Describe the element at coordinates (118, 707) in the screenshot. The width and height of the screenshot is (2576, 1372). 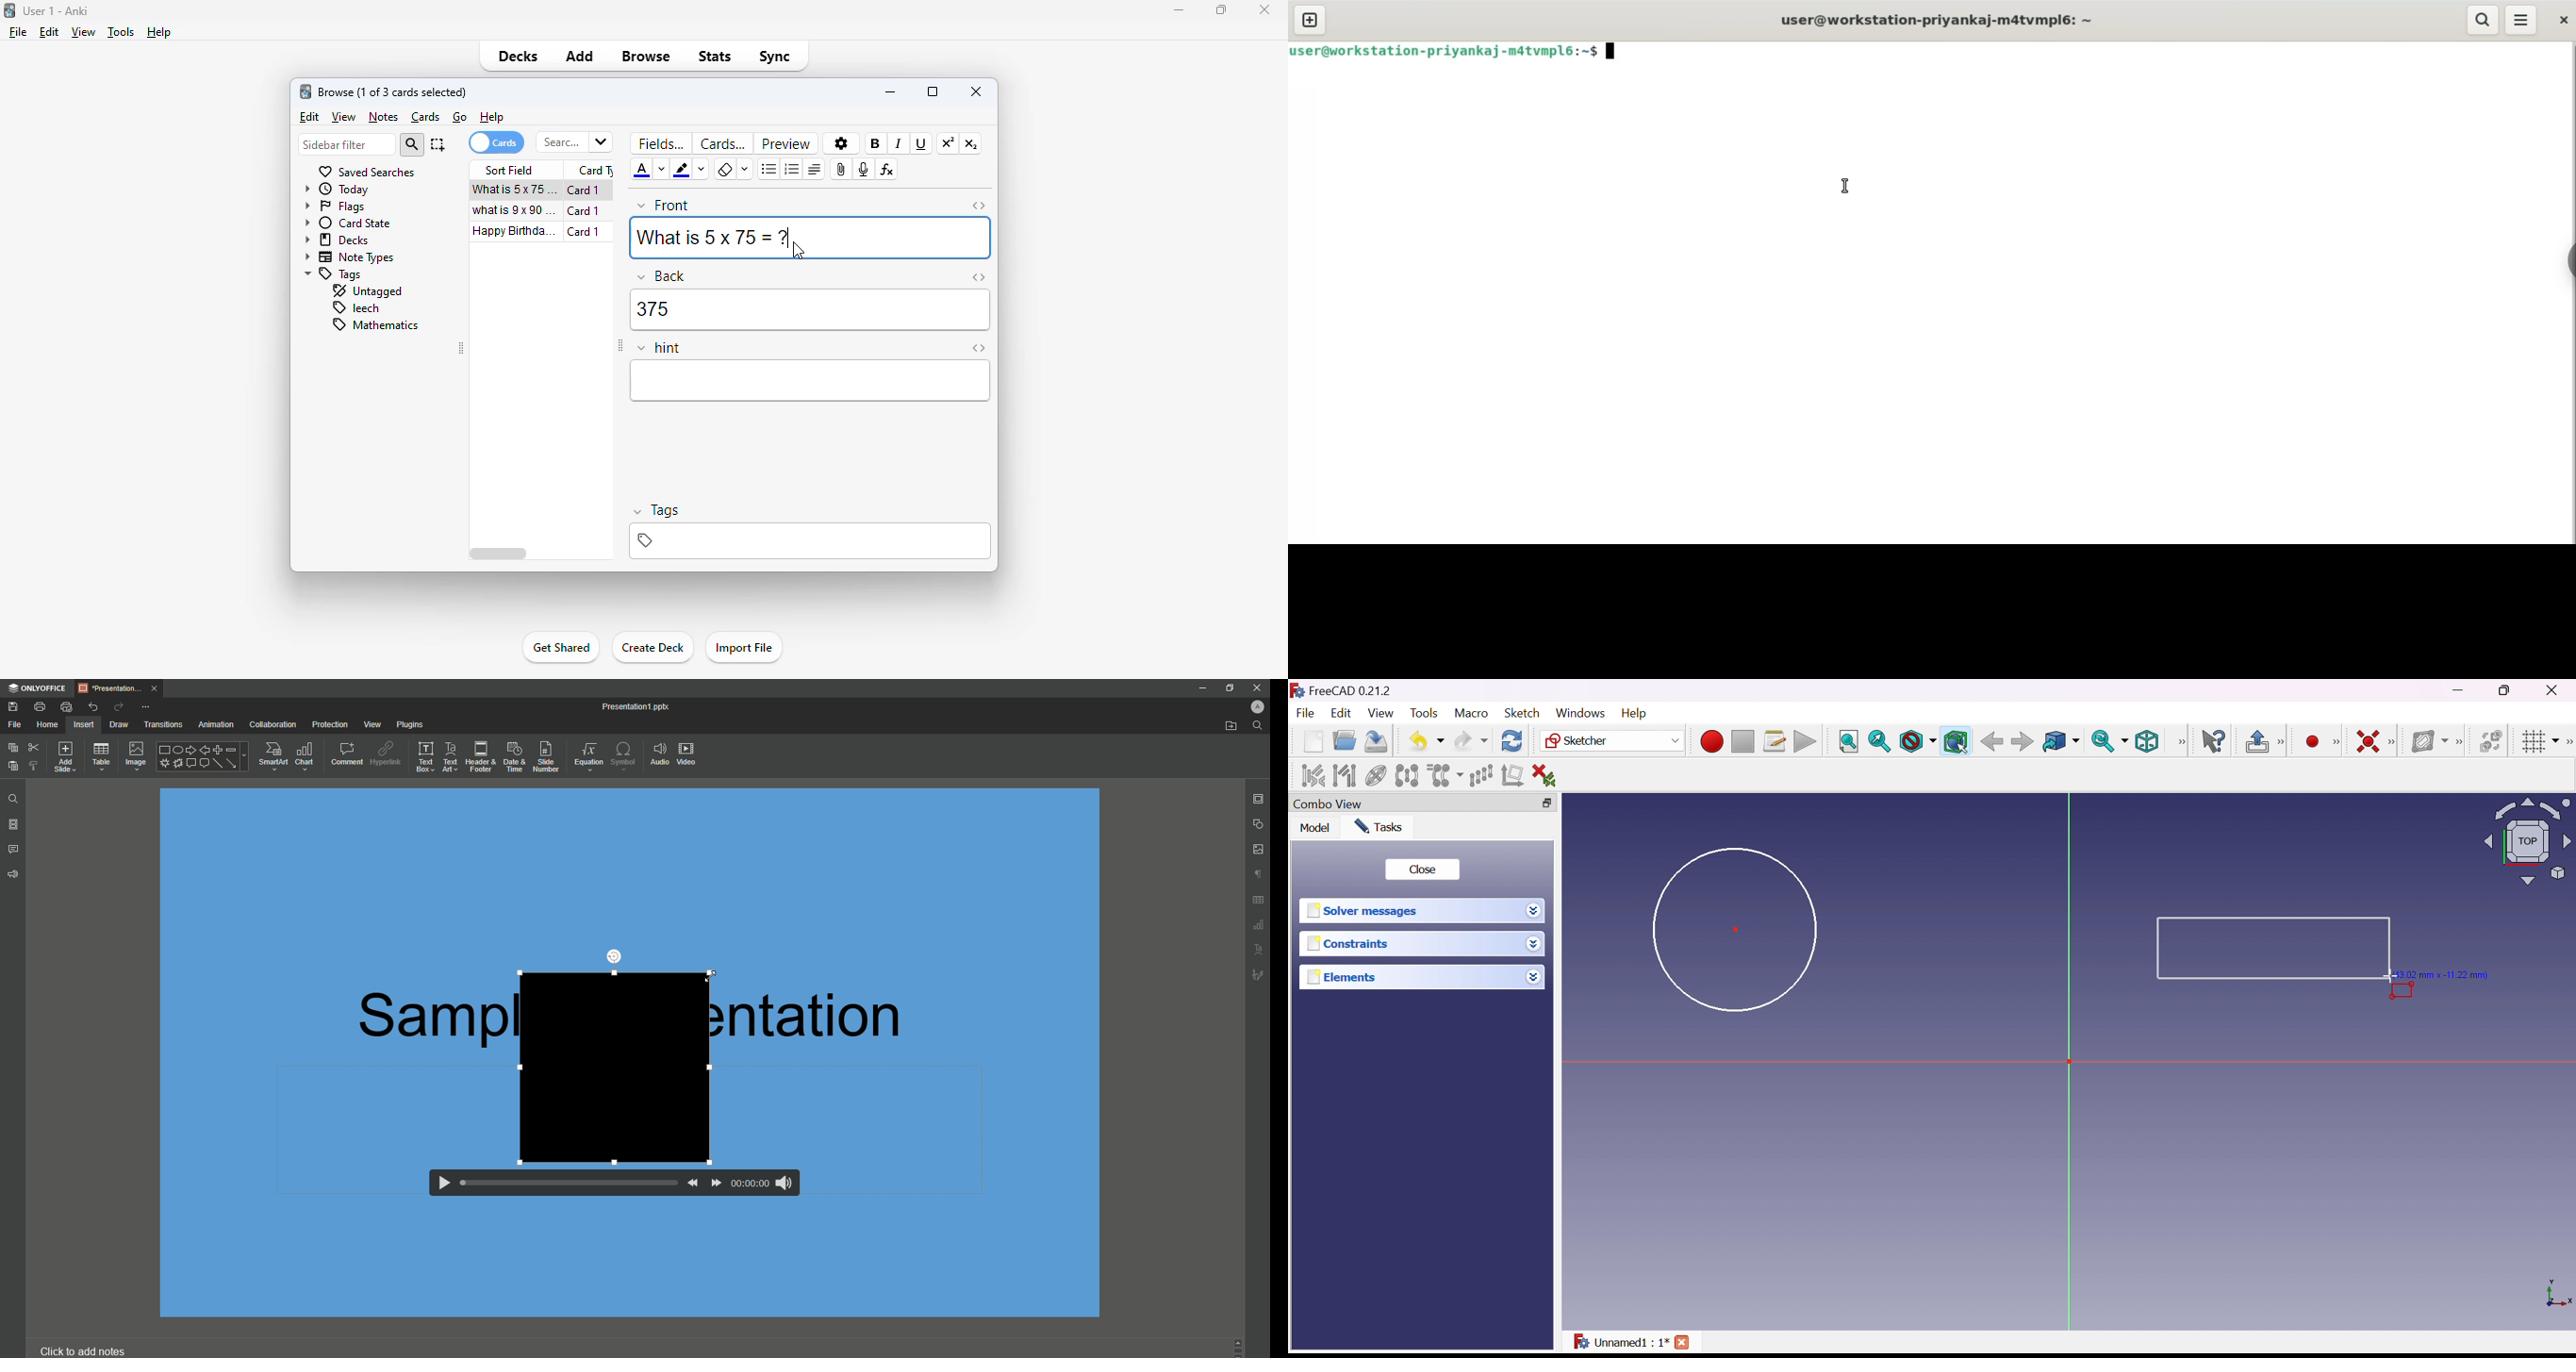
I see `Redo` at that location.